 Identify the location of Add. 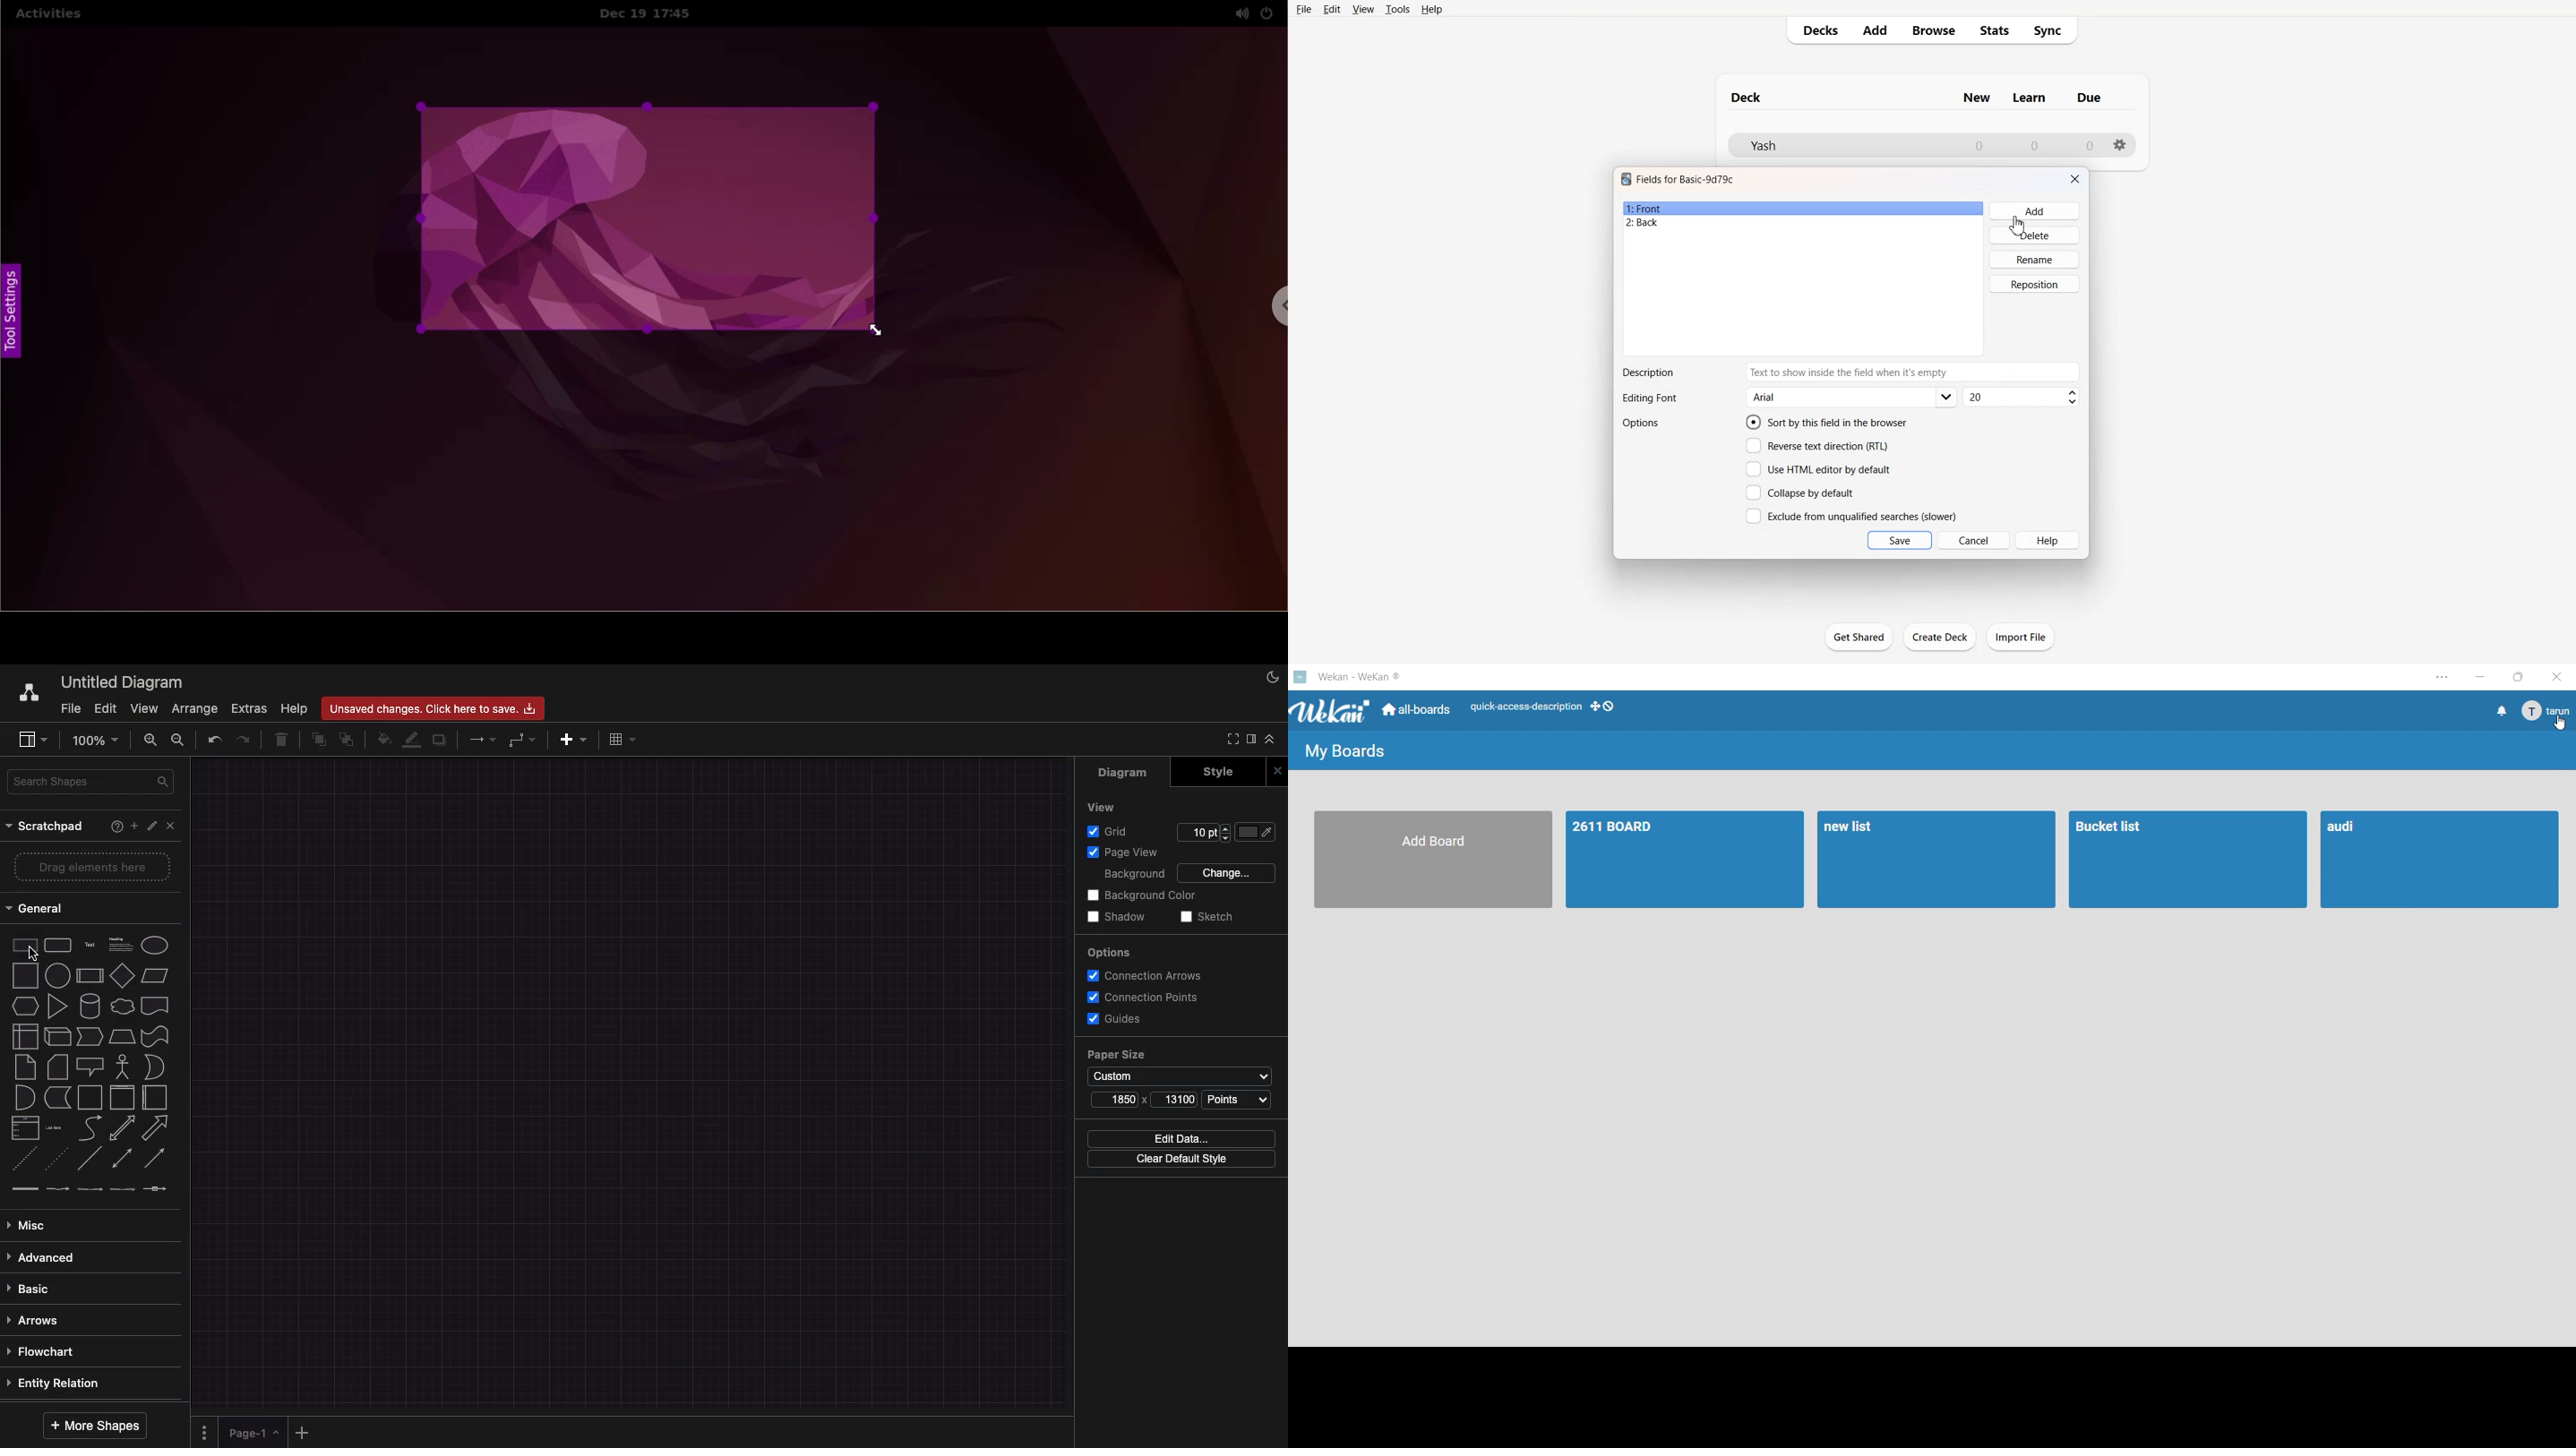
(1874, 30).